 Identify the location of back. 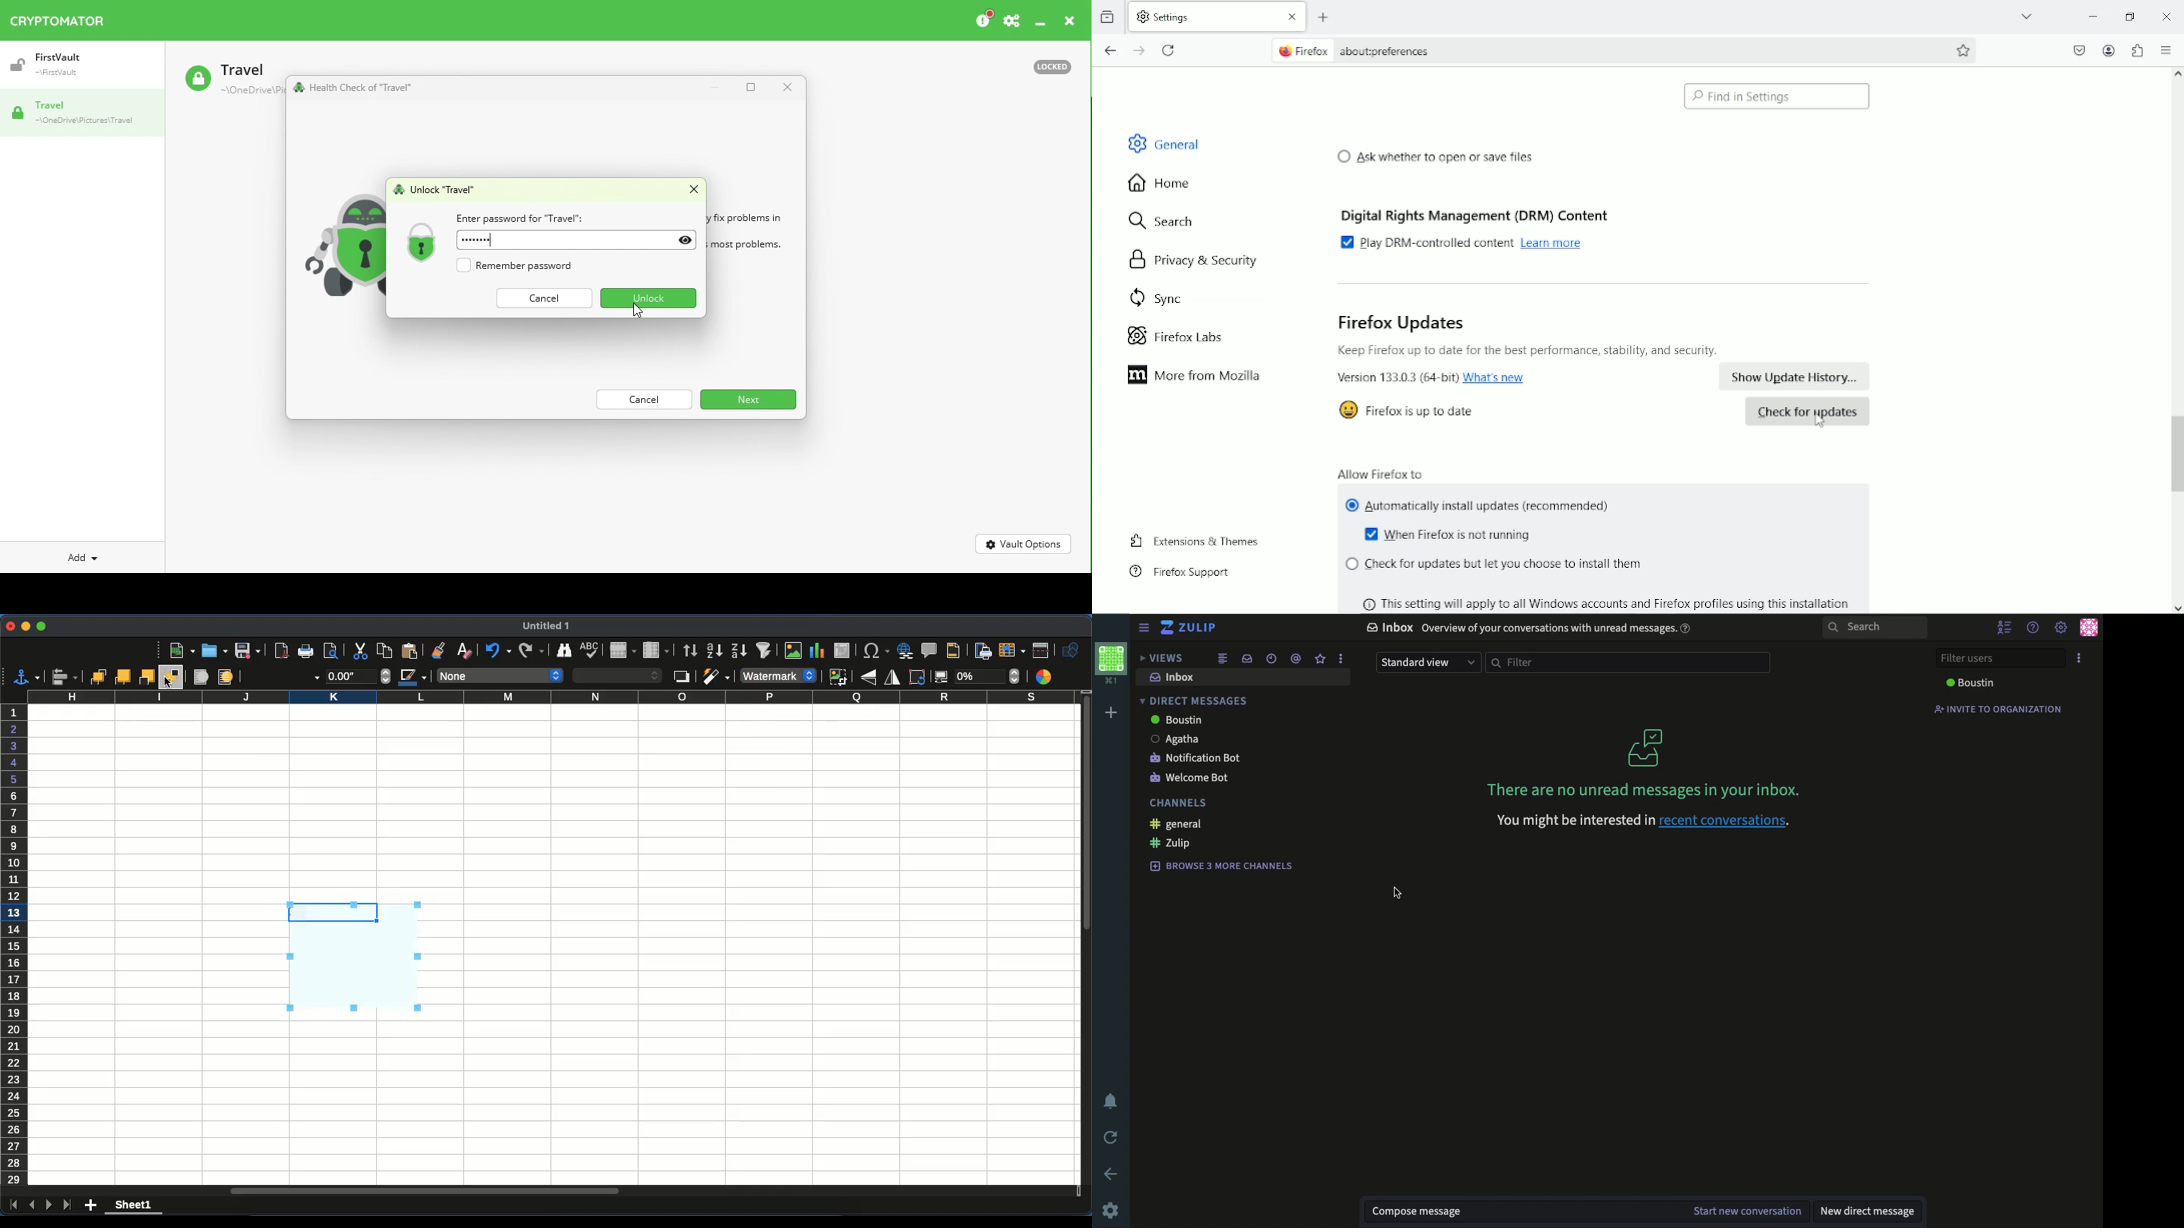
(1112, 1175).